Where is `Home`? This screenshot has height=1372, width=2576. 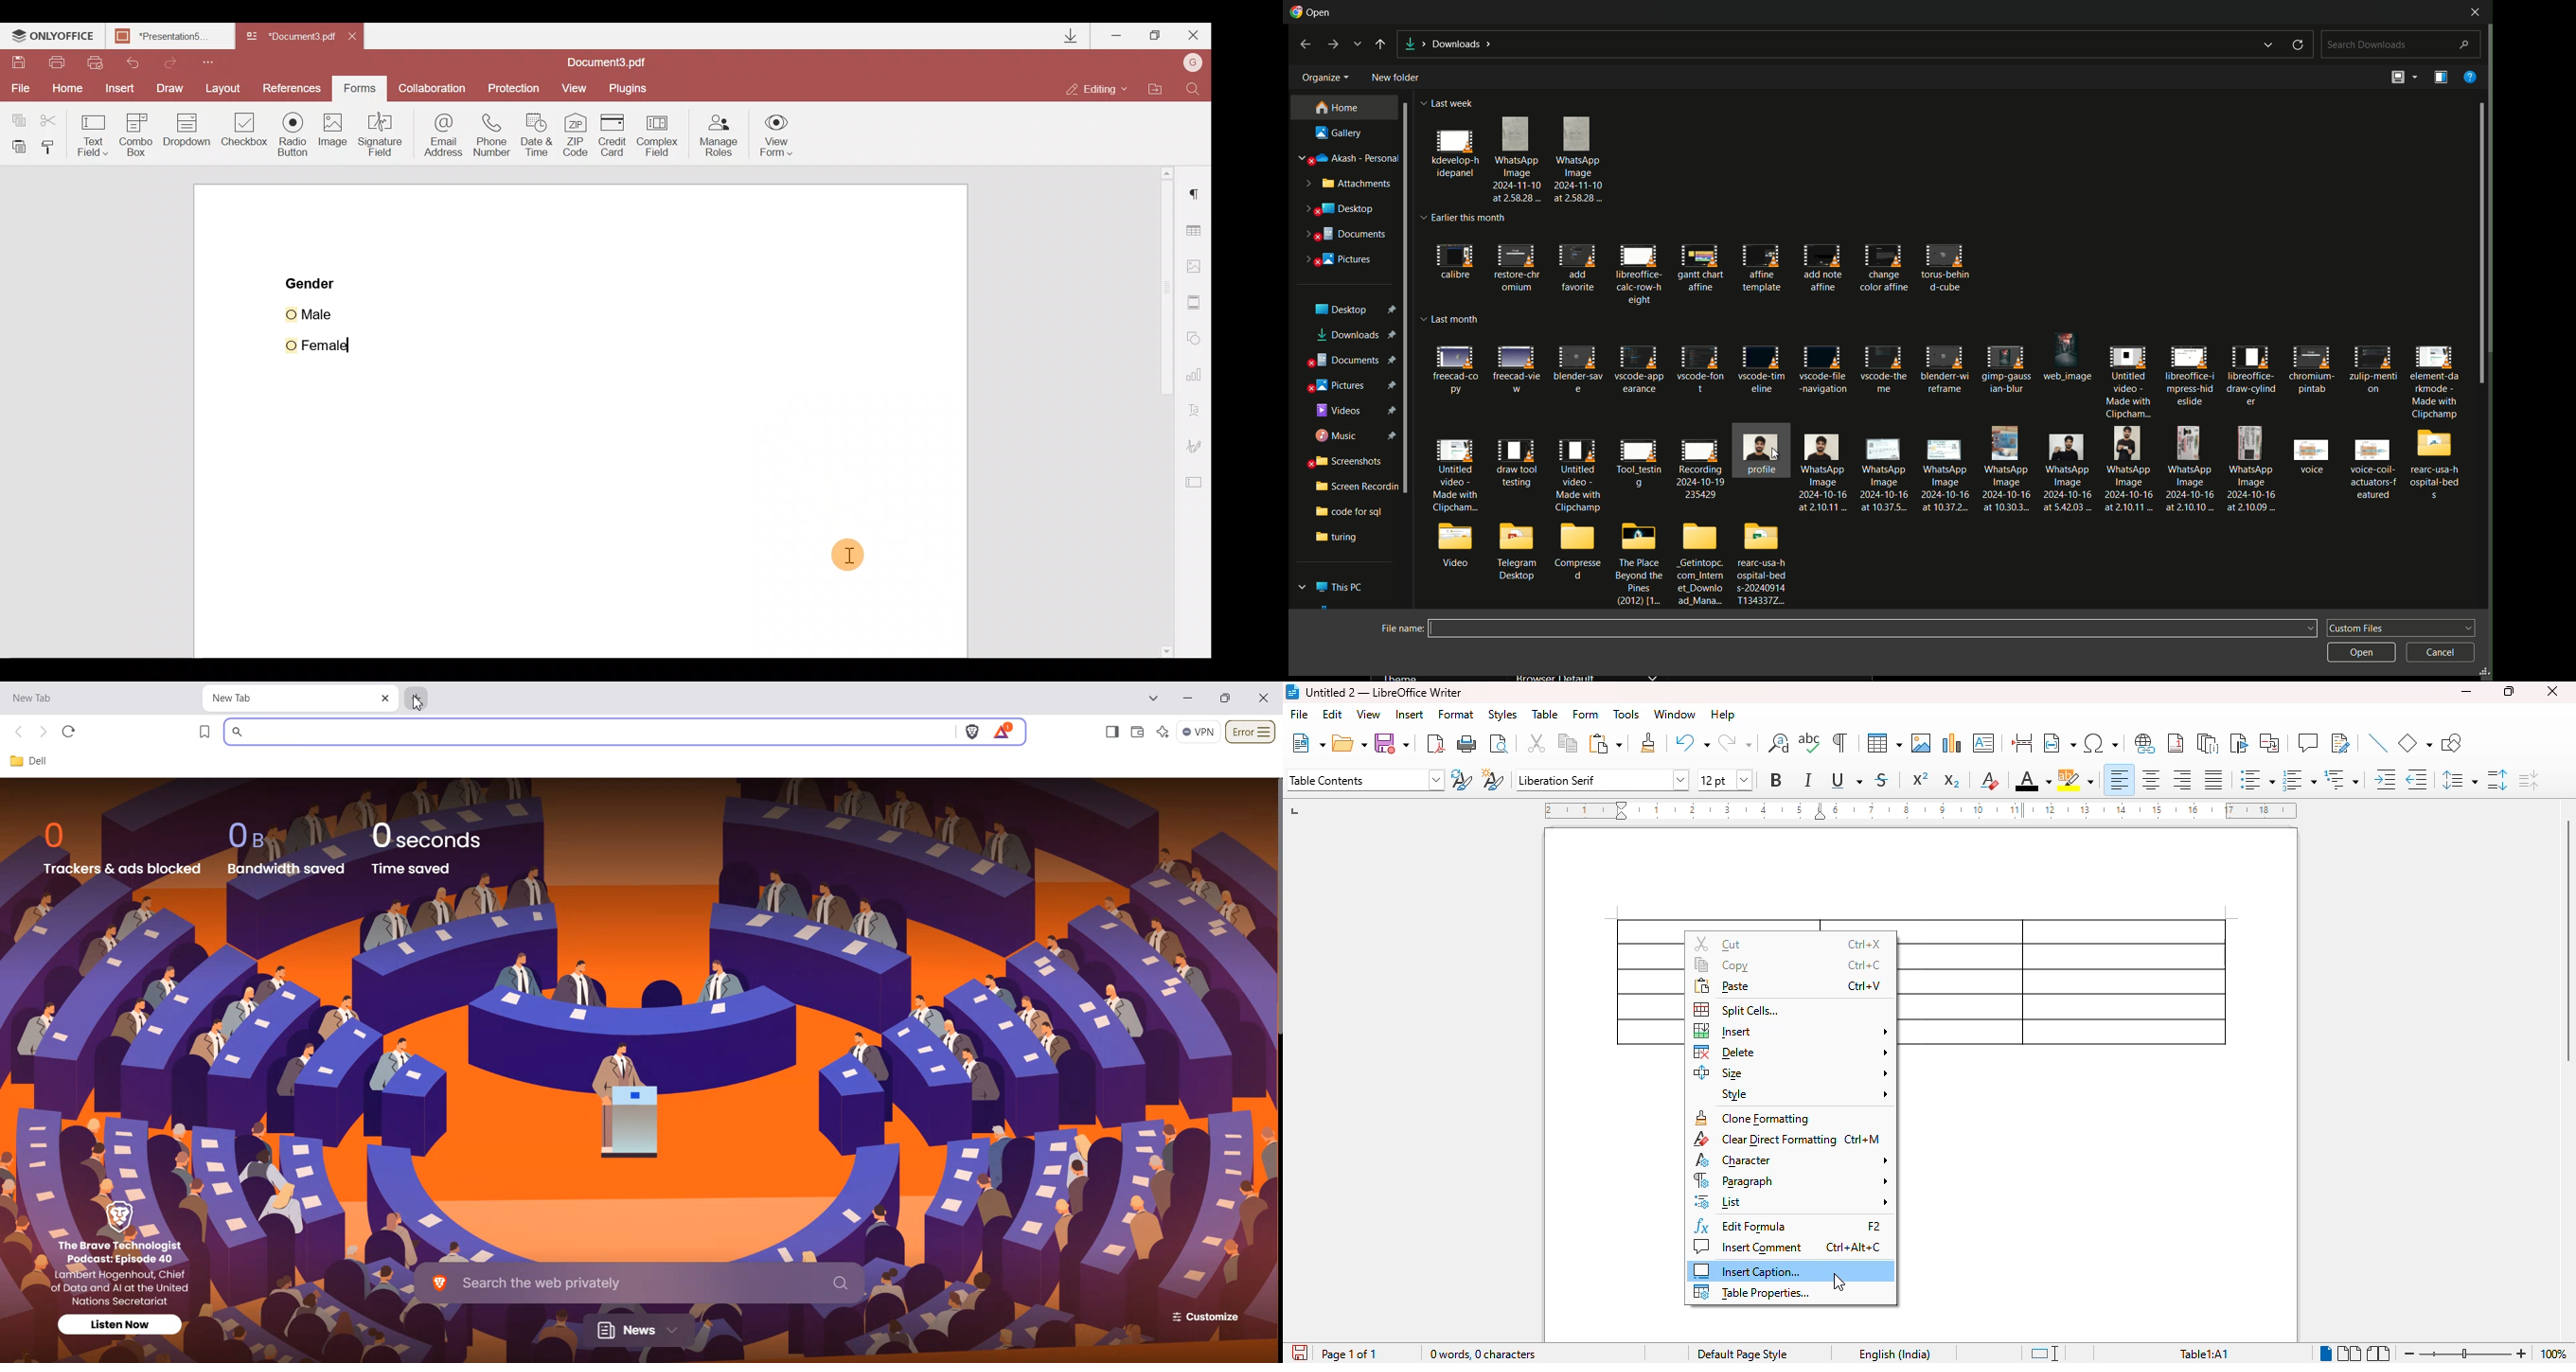
Home is located at coordinates (64, 90).